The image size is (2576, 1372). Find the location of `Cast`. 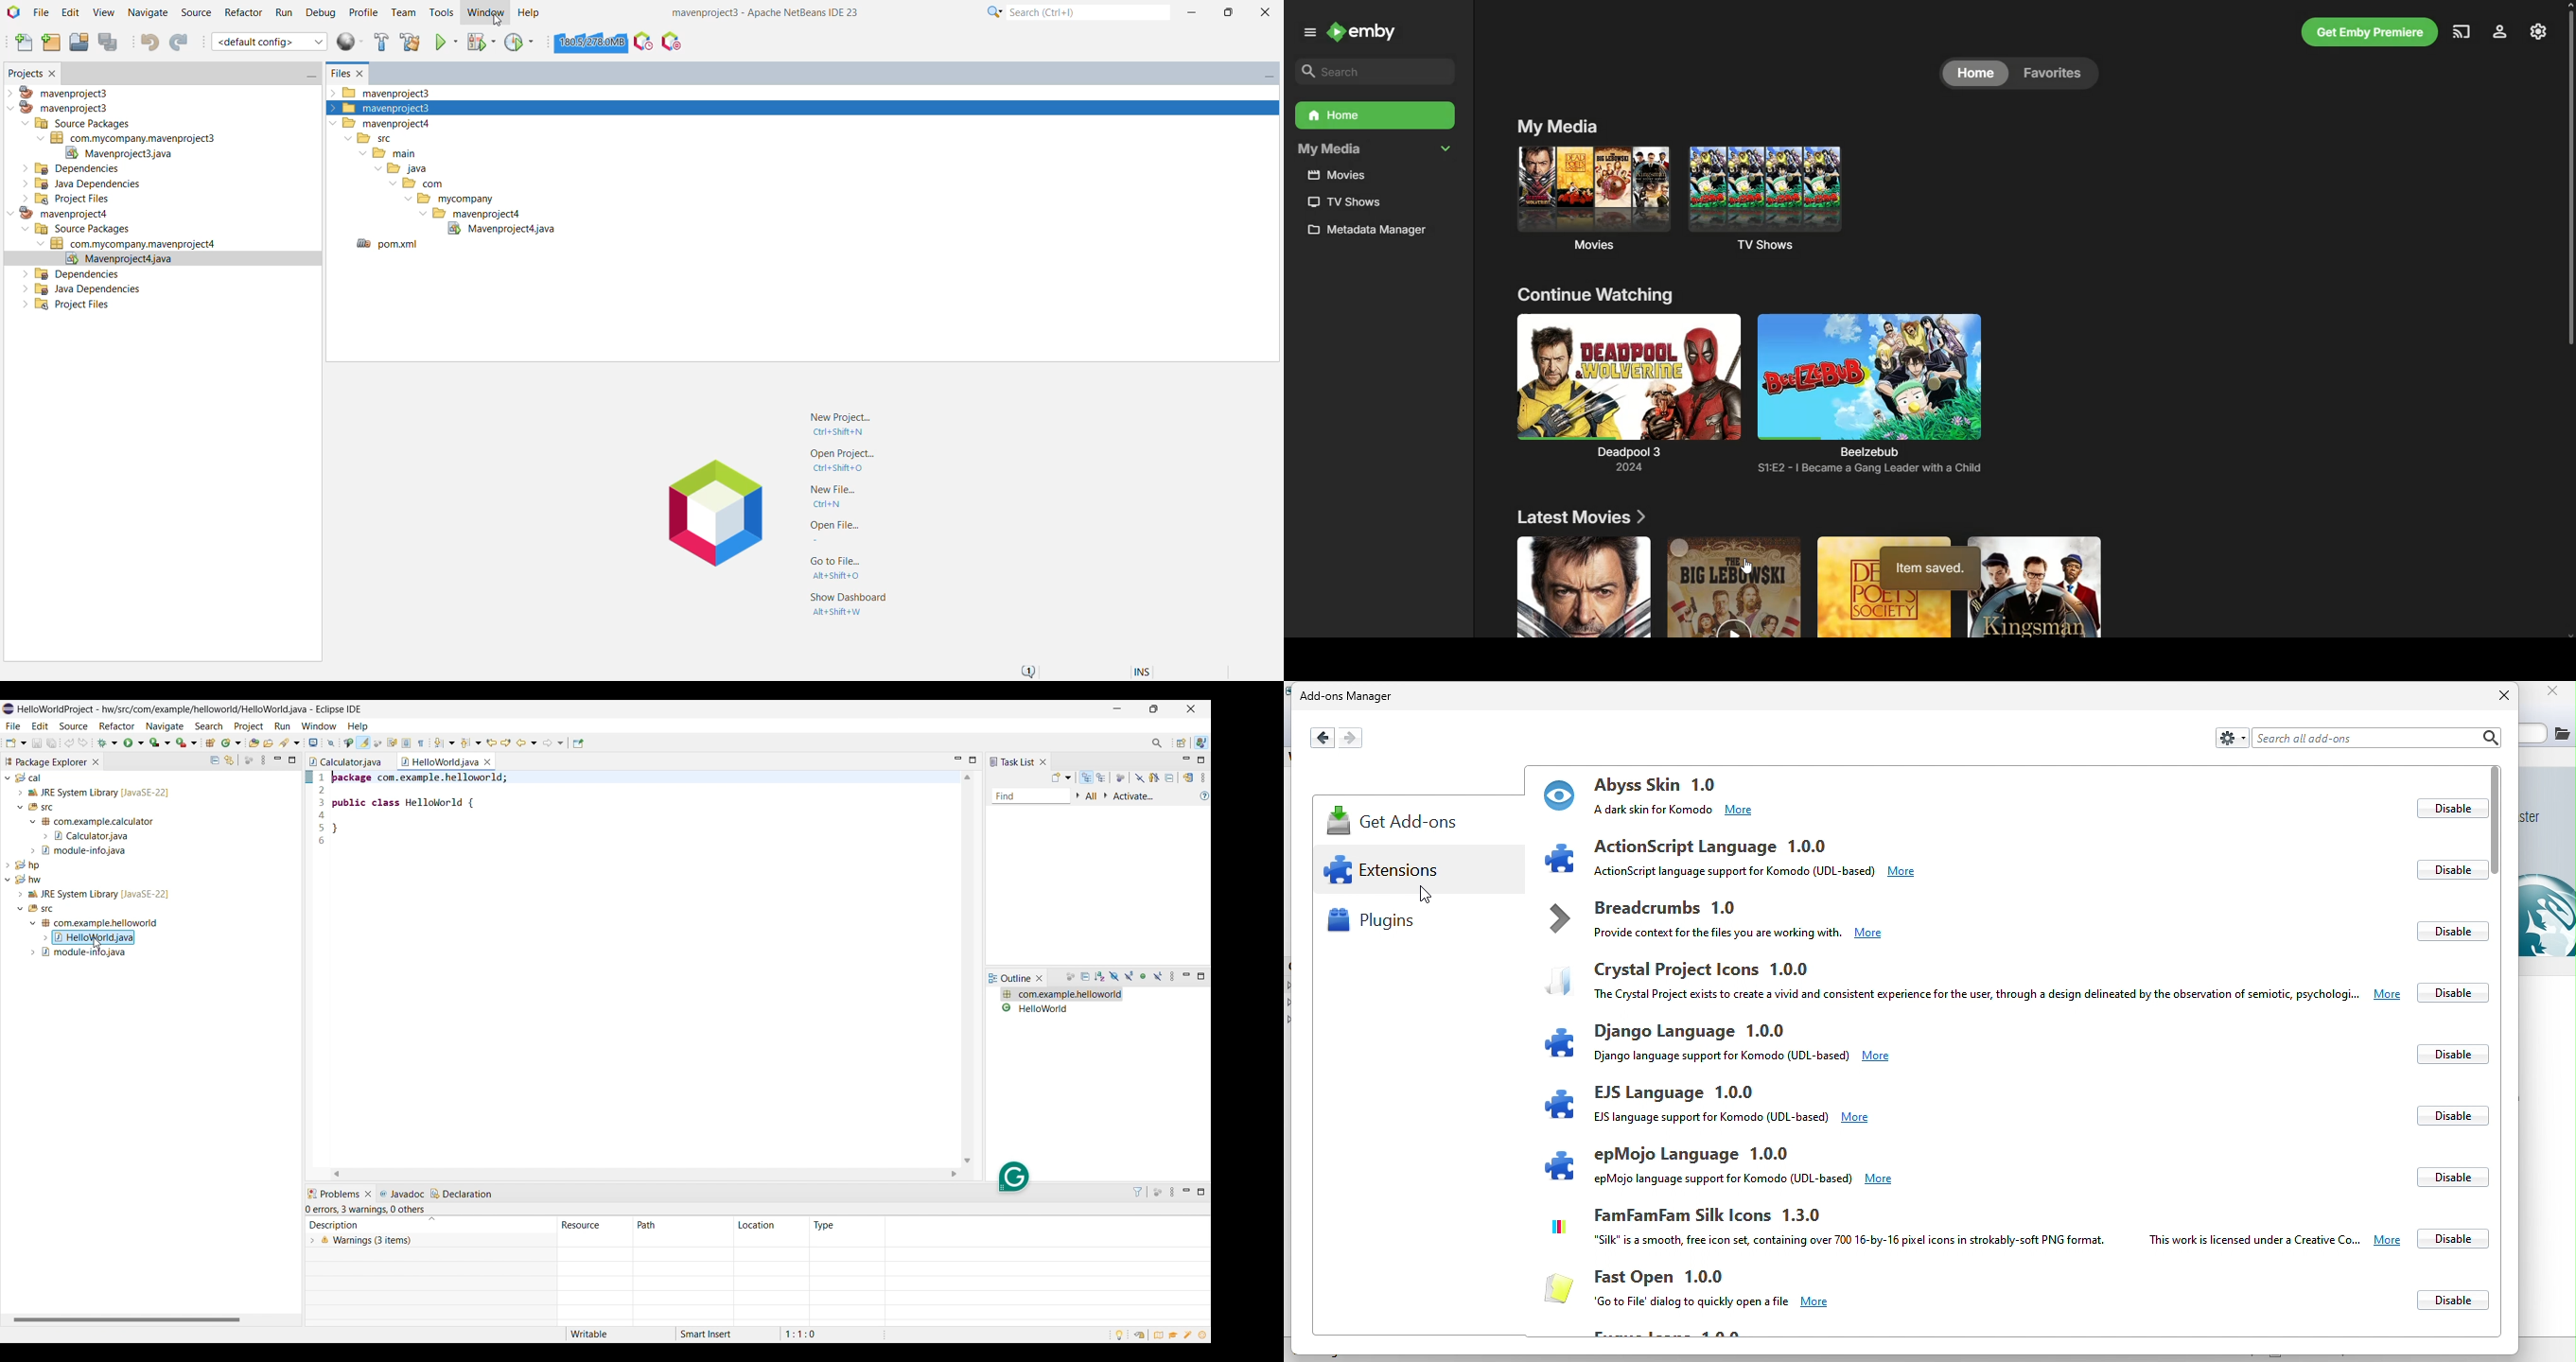

Cast is located at coordinates (2460, 31).